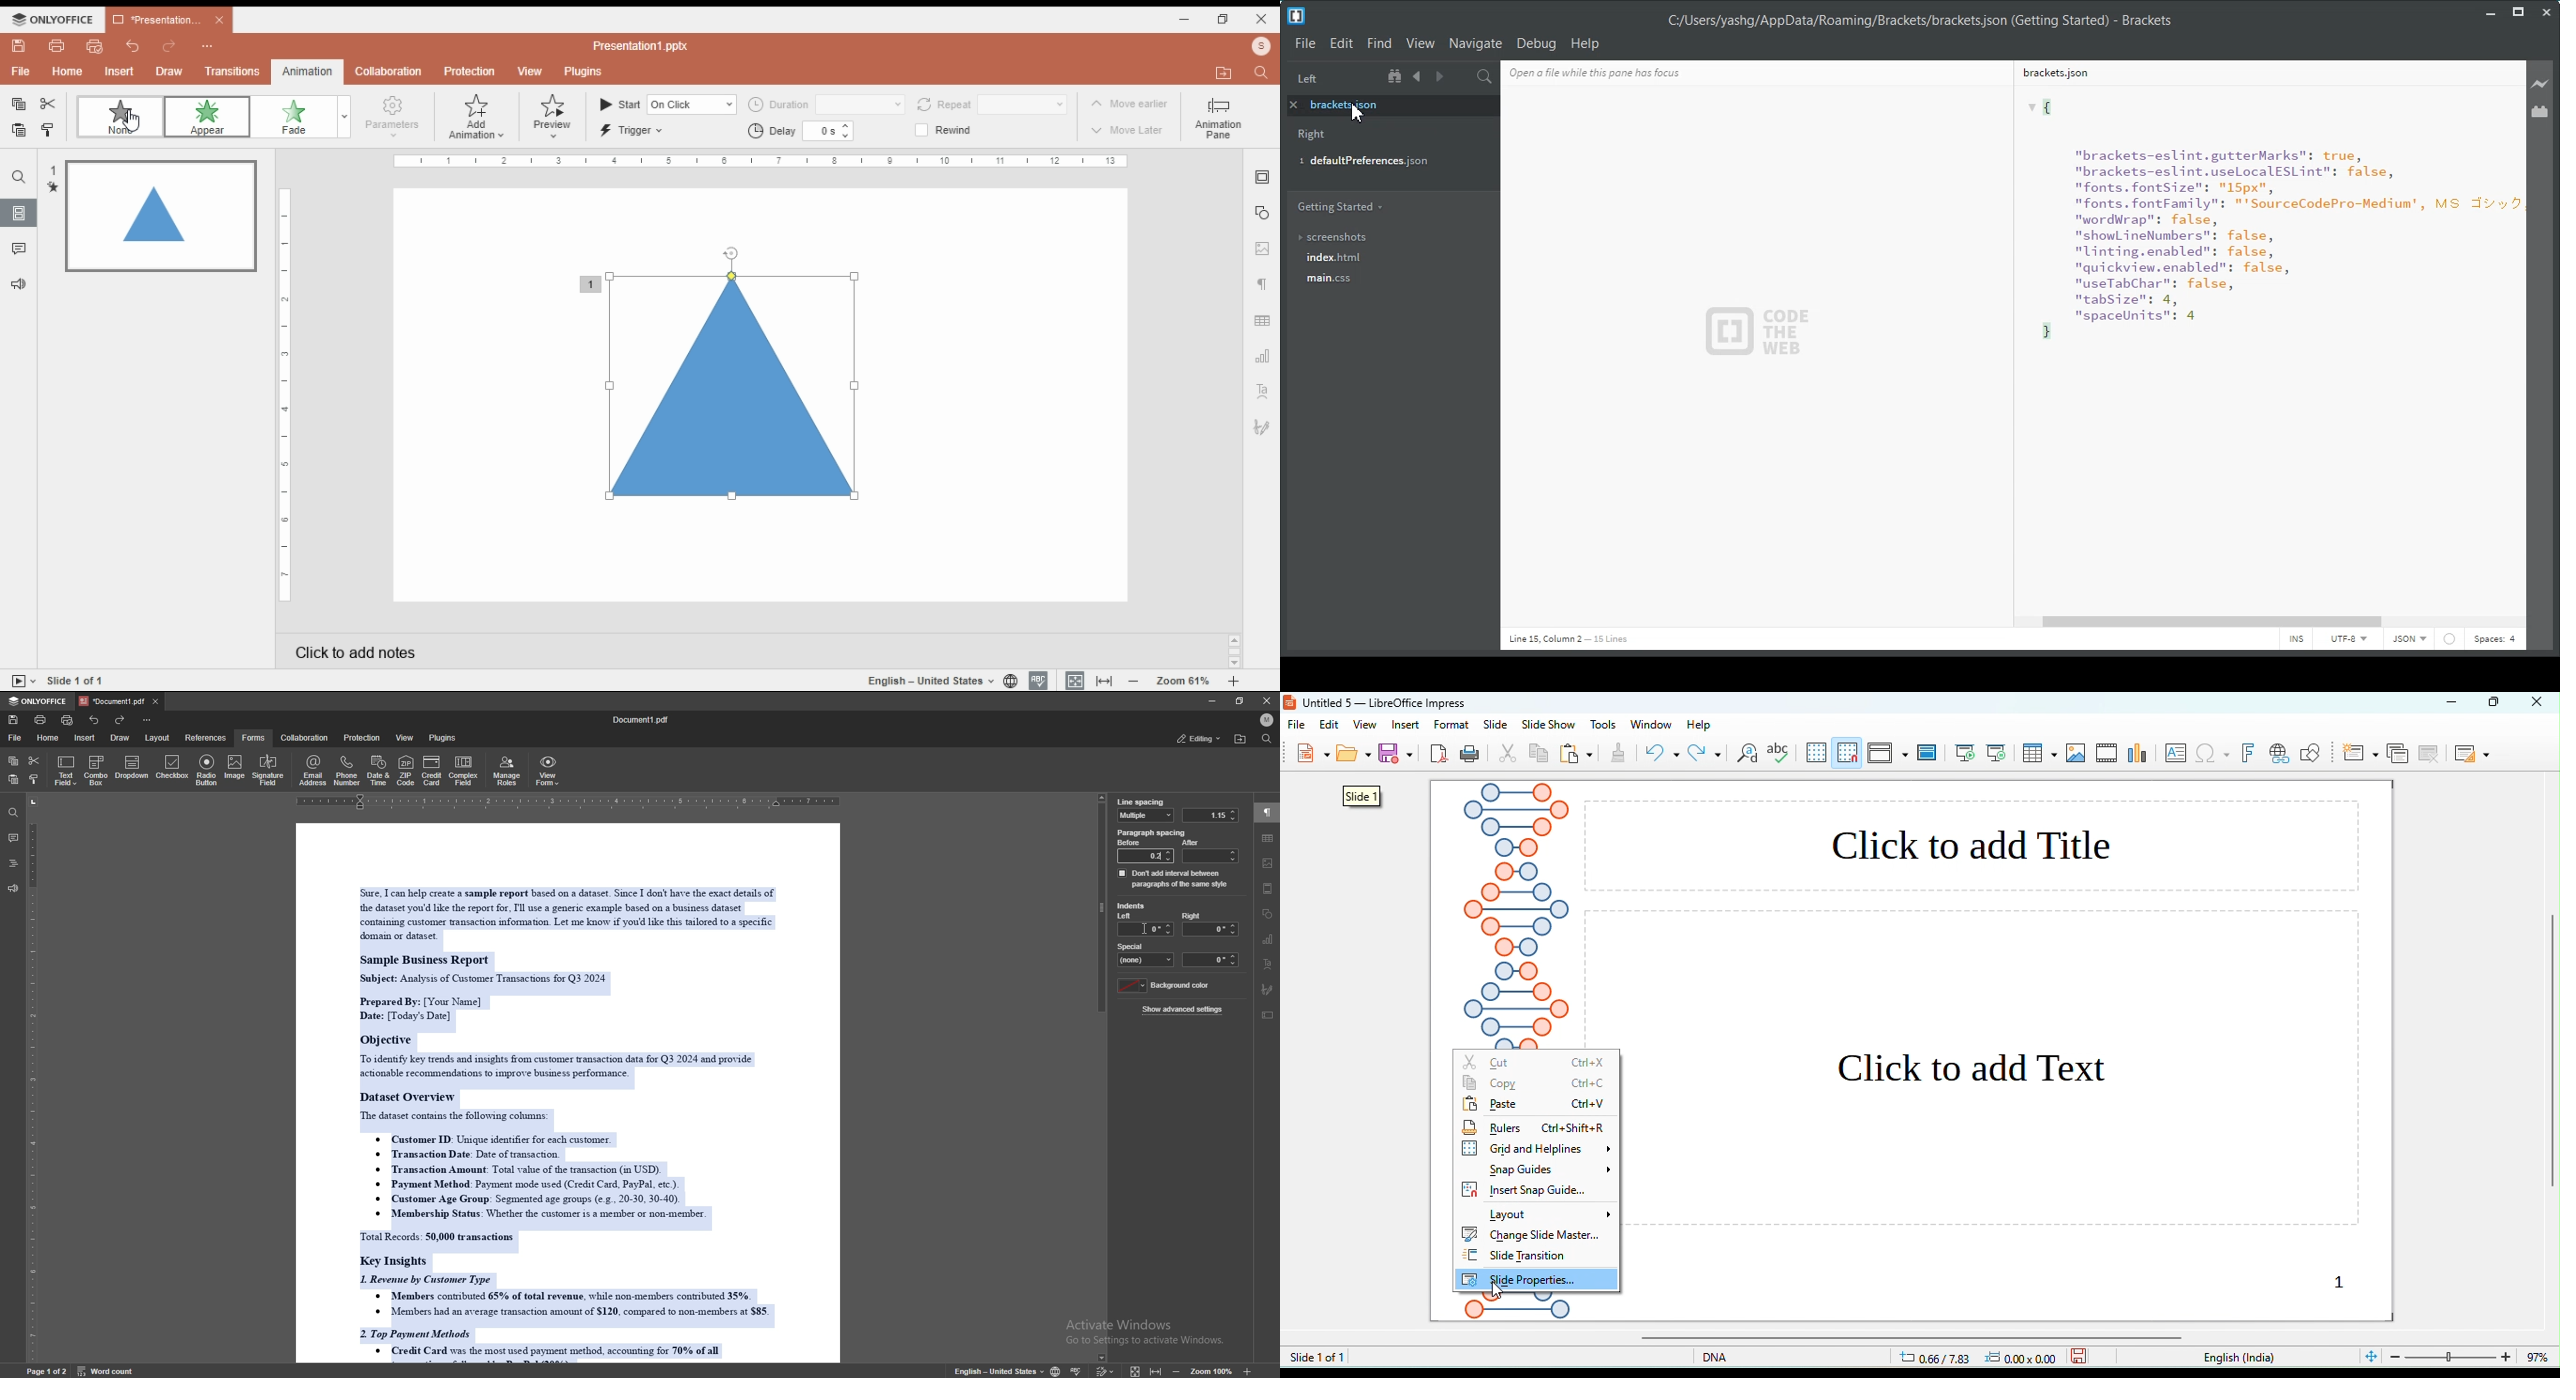  What do you see at coordinates (1364, 725) in the screenshot?
I see `view` at bounding box center [1364, 725].